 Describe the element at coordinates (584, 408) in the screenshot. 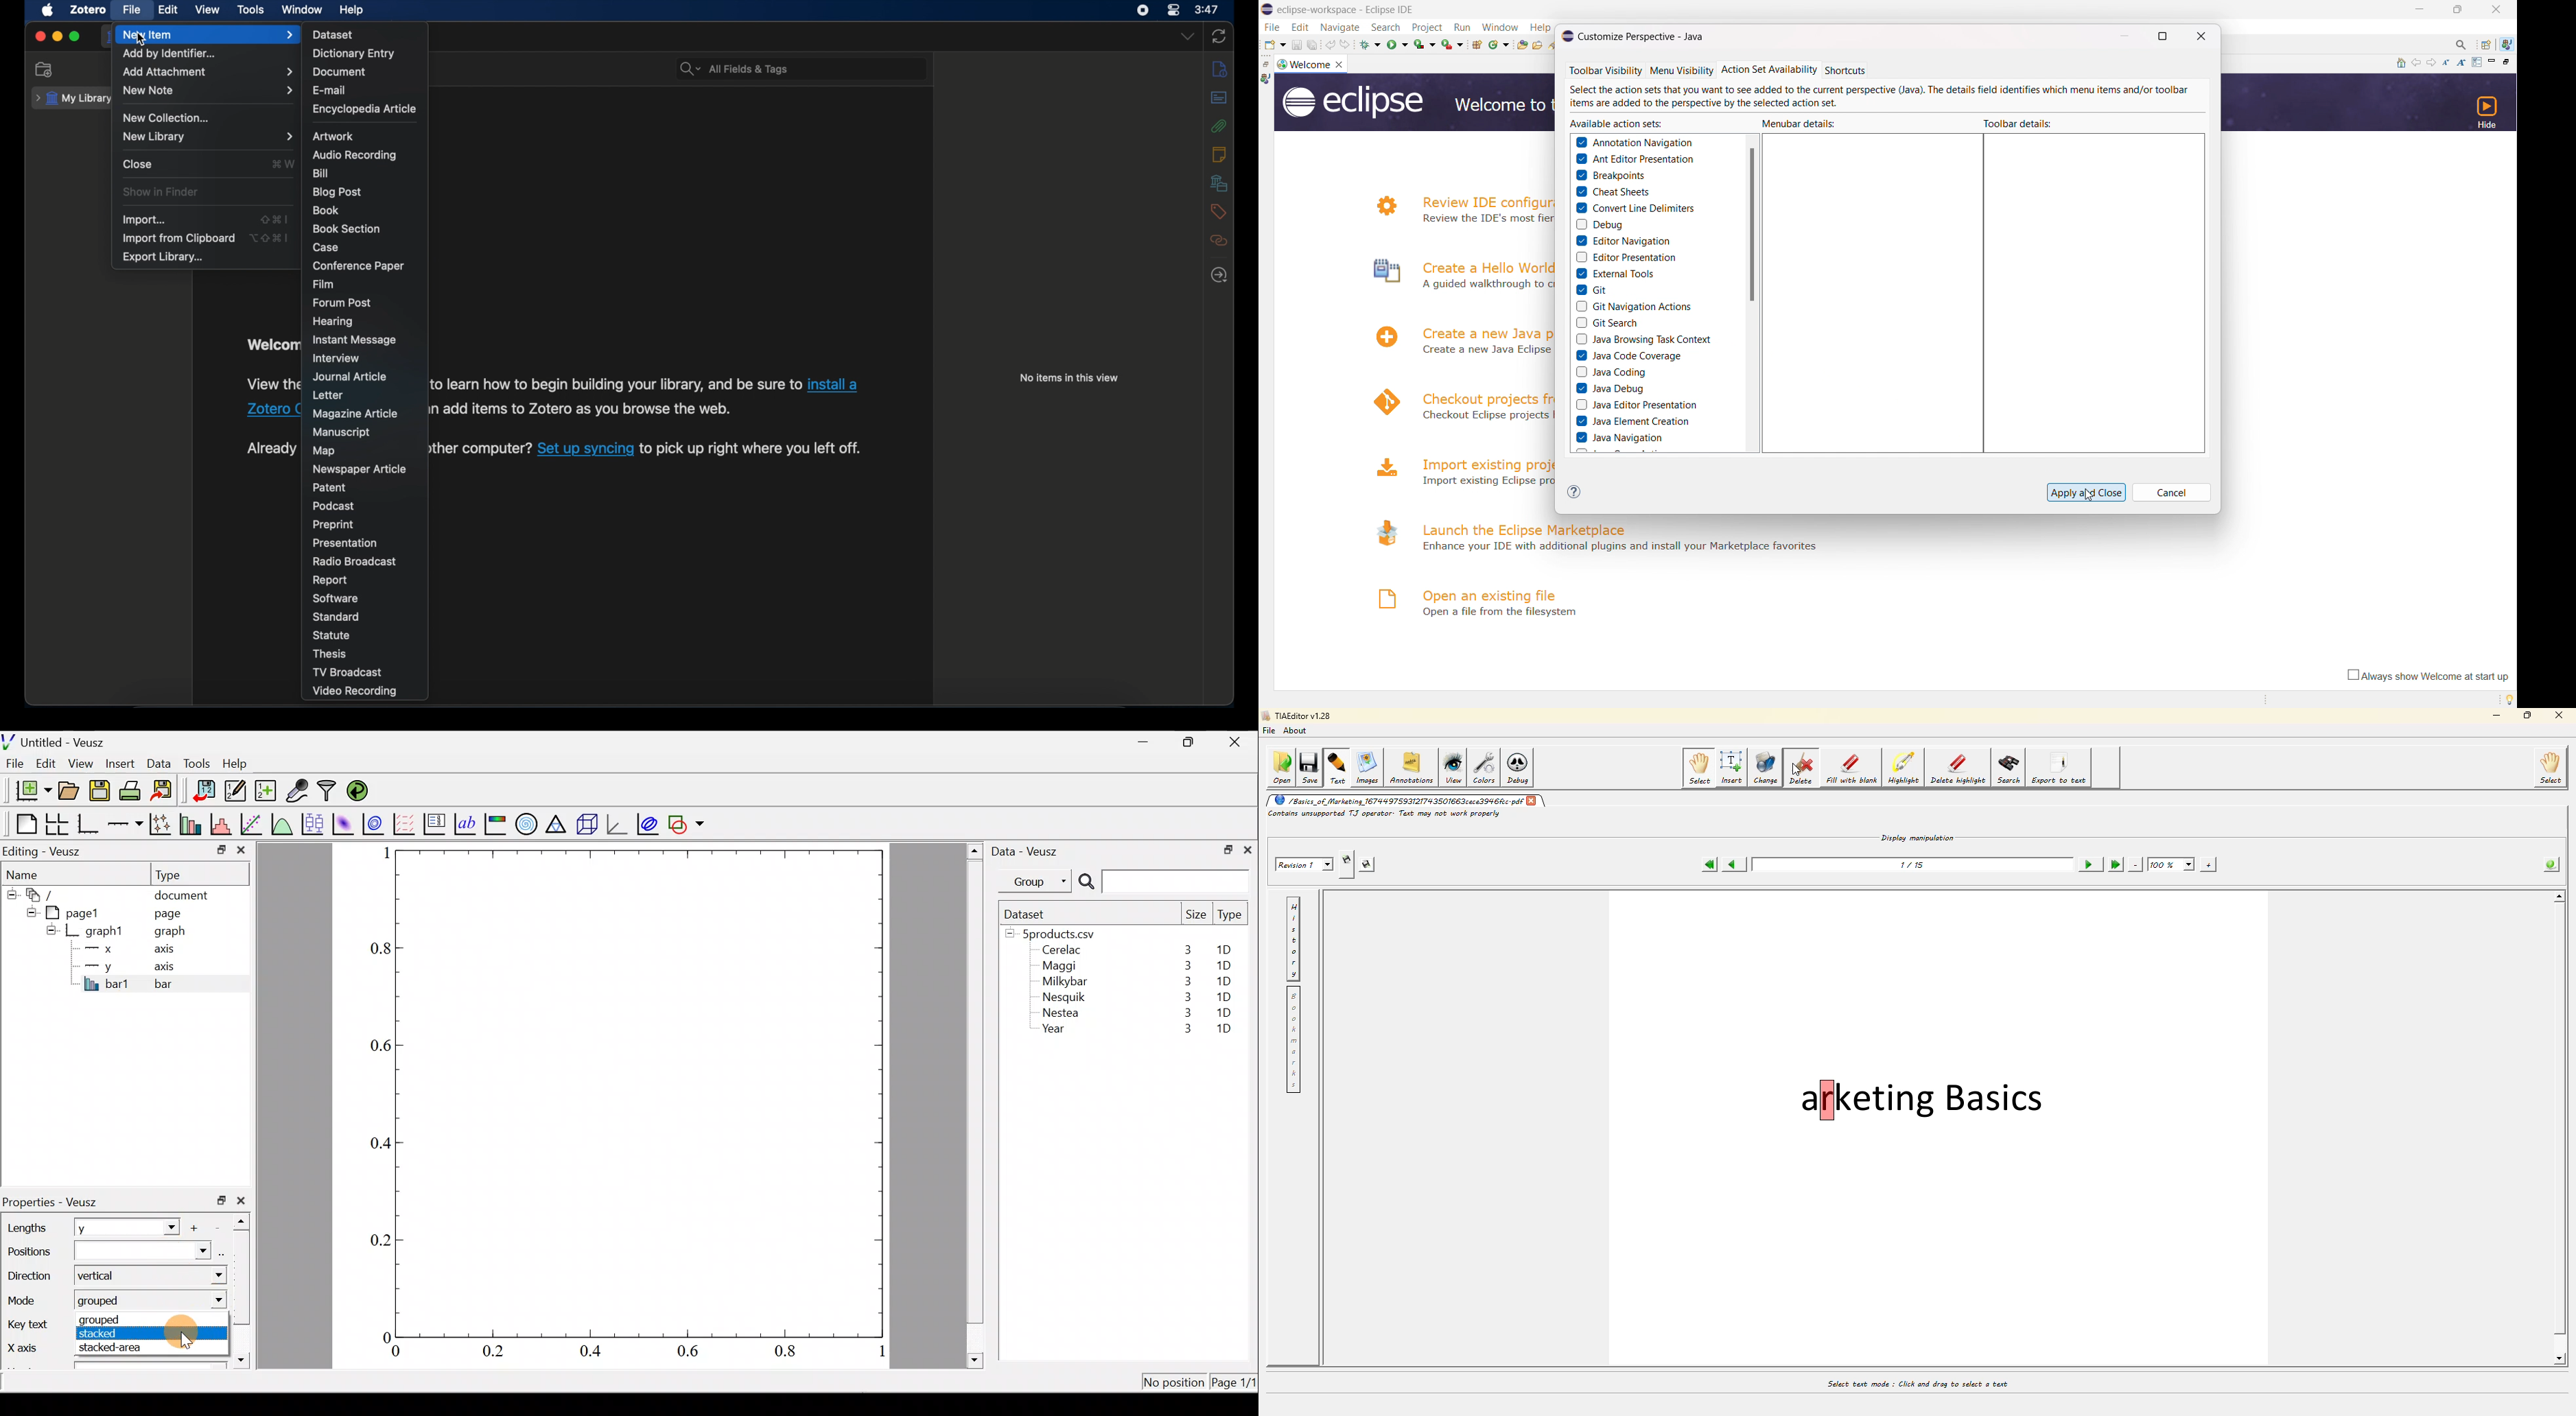

I see `text` at that location.